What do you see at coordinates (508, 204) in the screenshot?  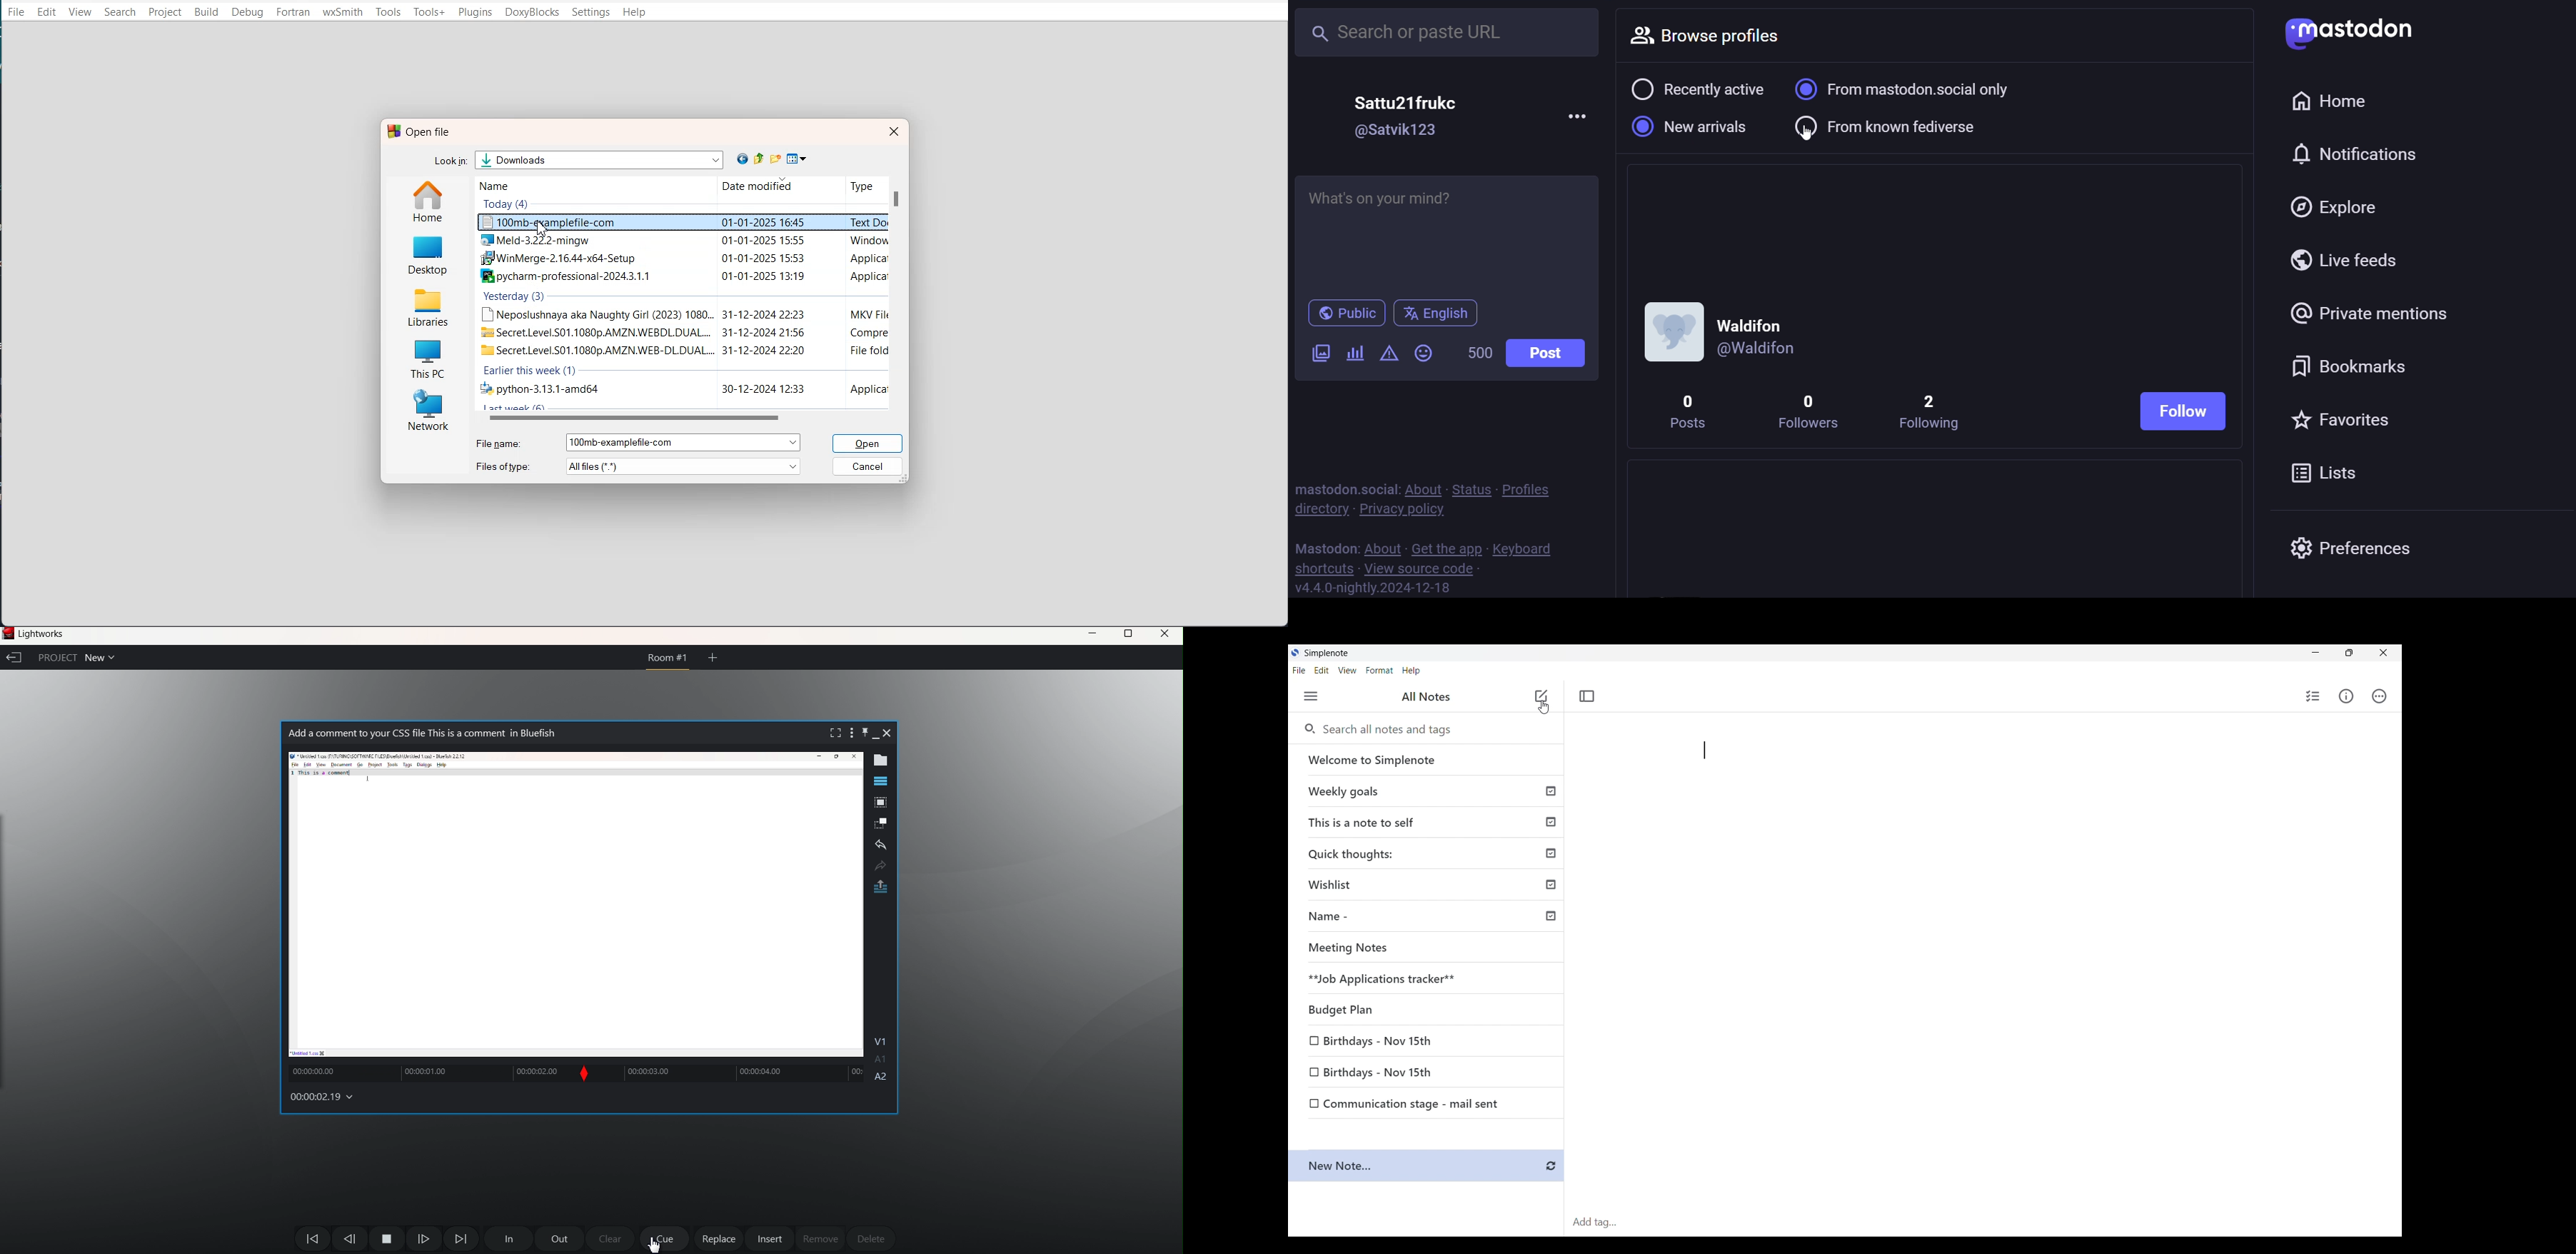 I see `today (4)` at bounding box center [508, 204].